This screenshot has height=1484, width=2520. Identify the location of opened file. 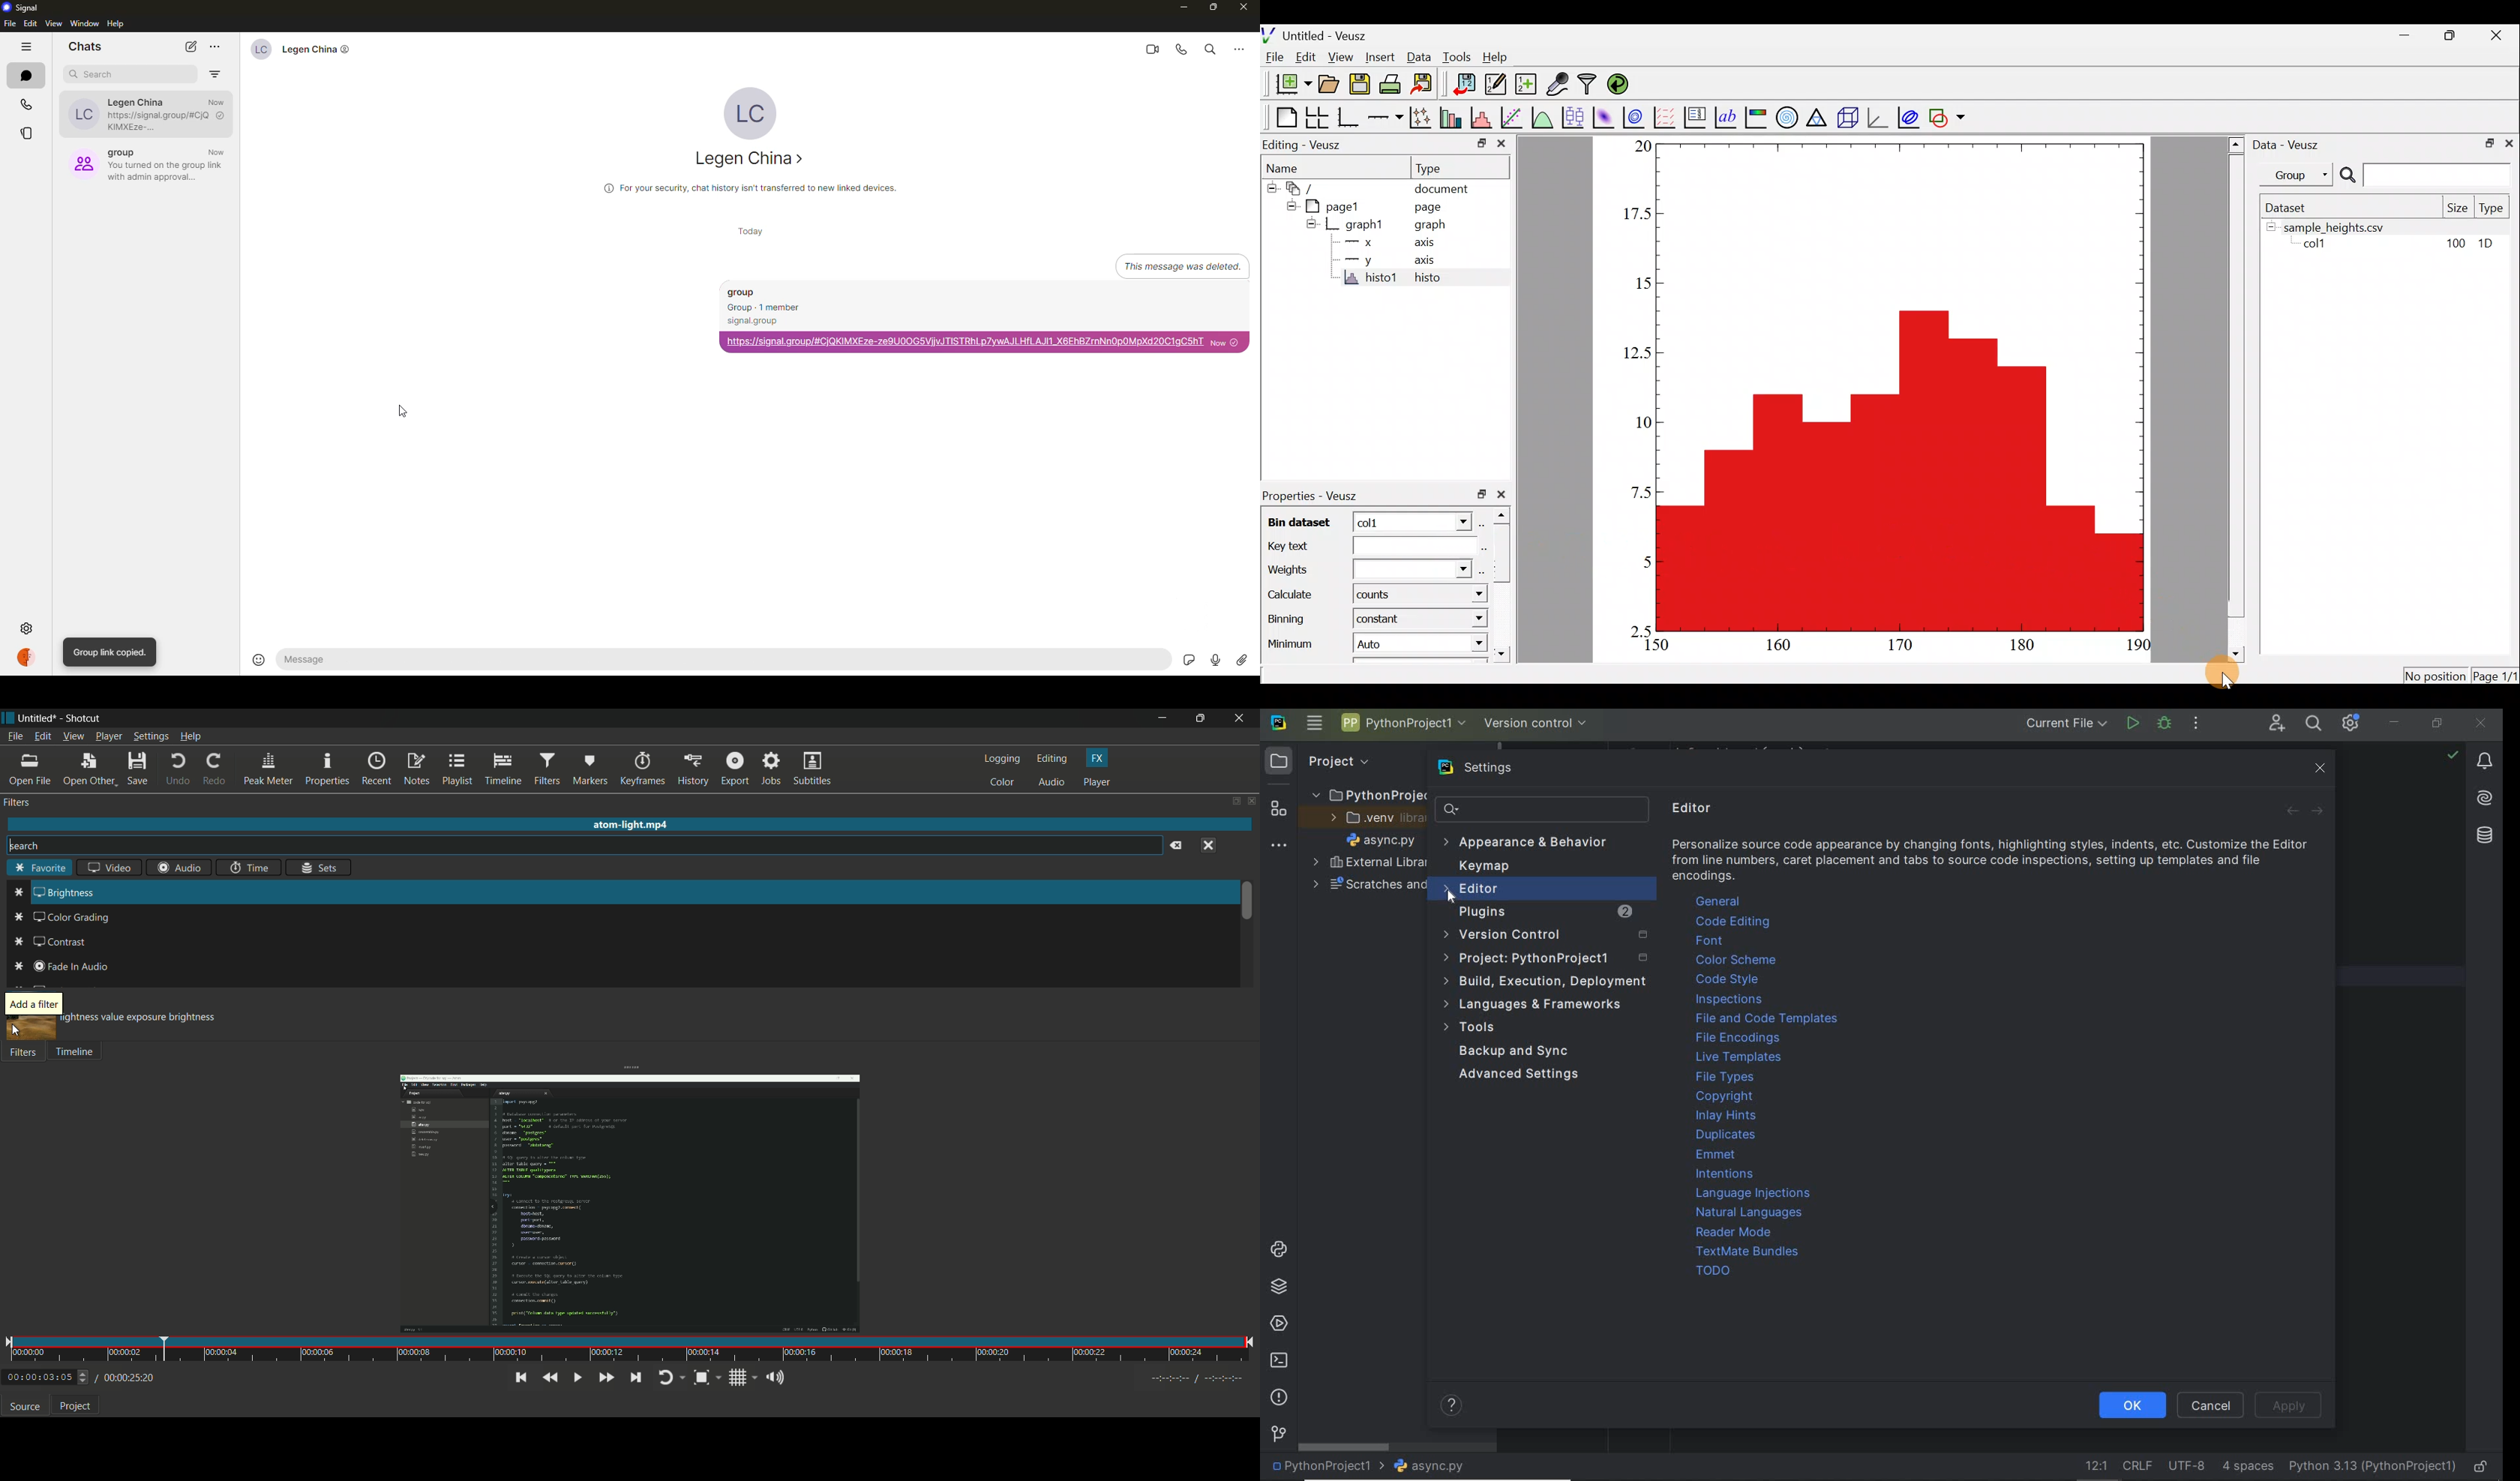
(628, 1196).